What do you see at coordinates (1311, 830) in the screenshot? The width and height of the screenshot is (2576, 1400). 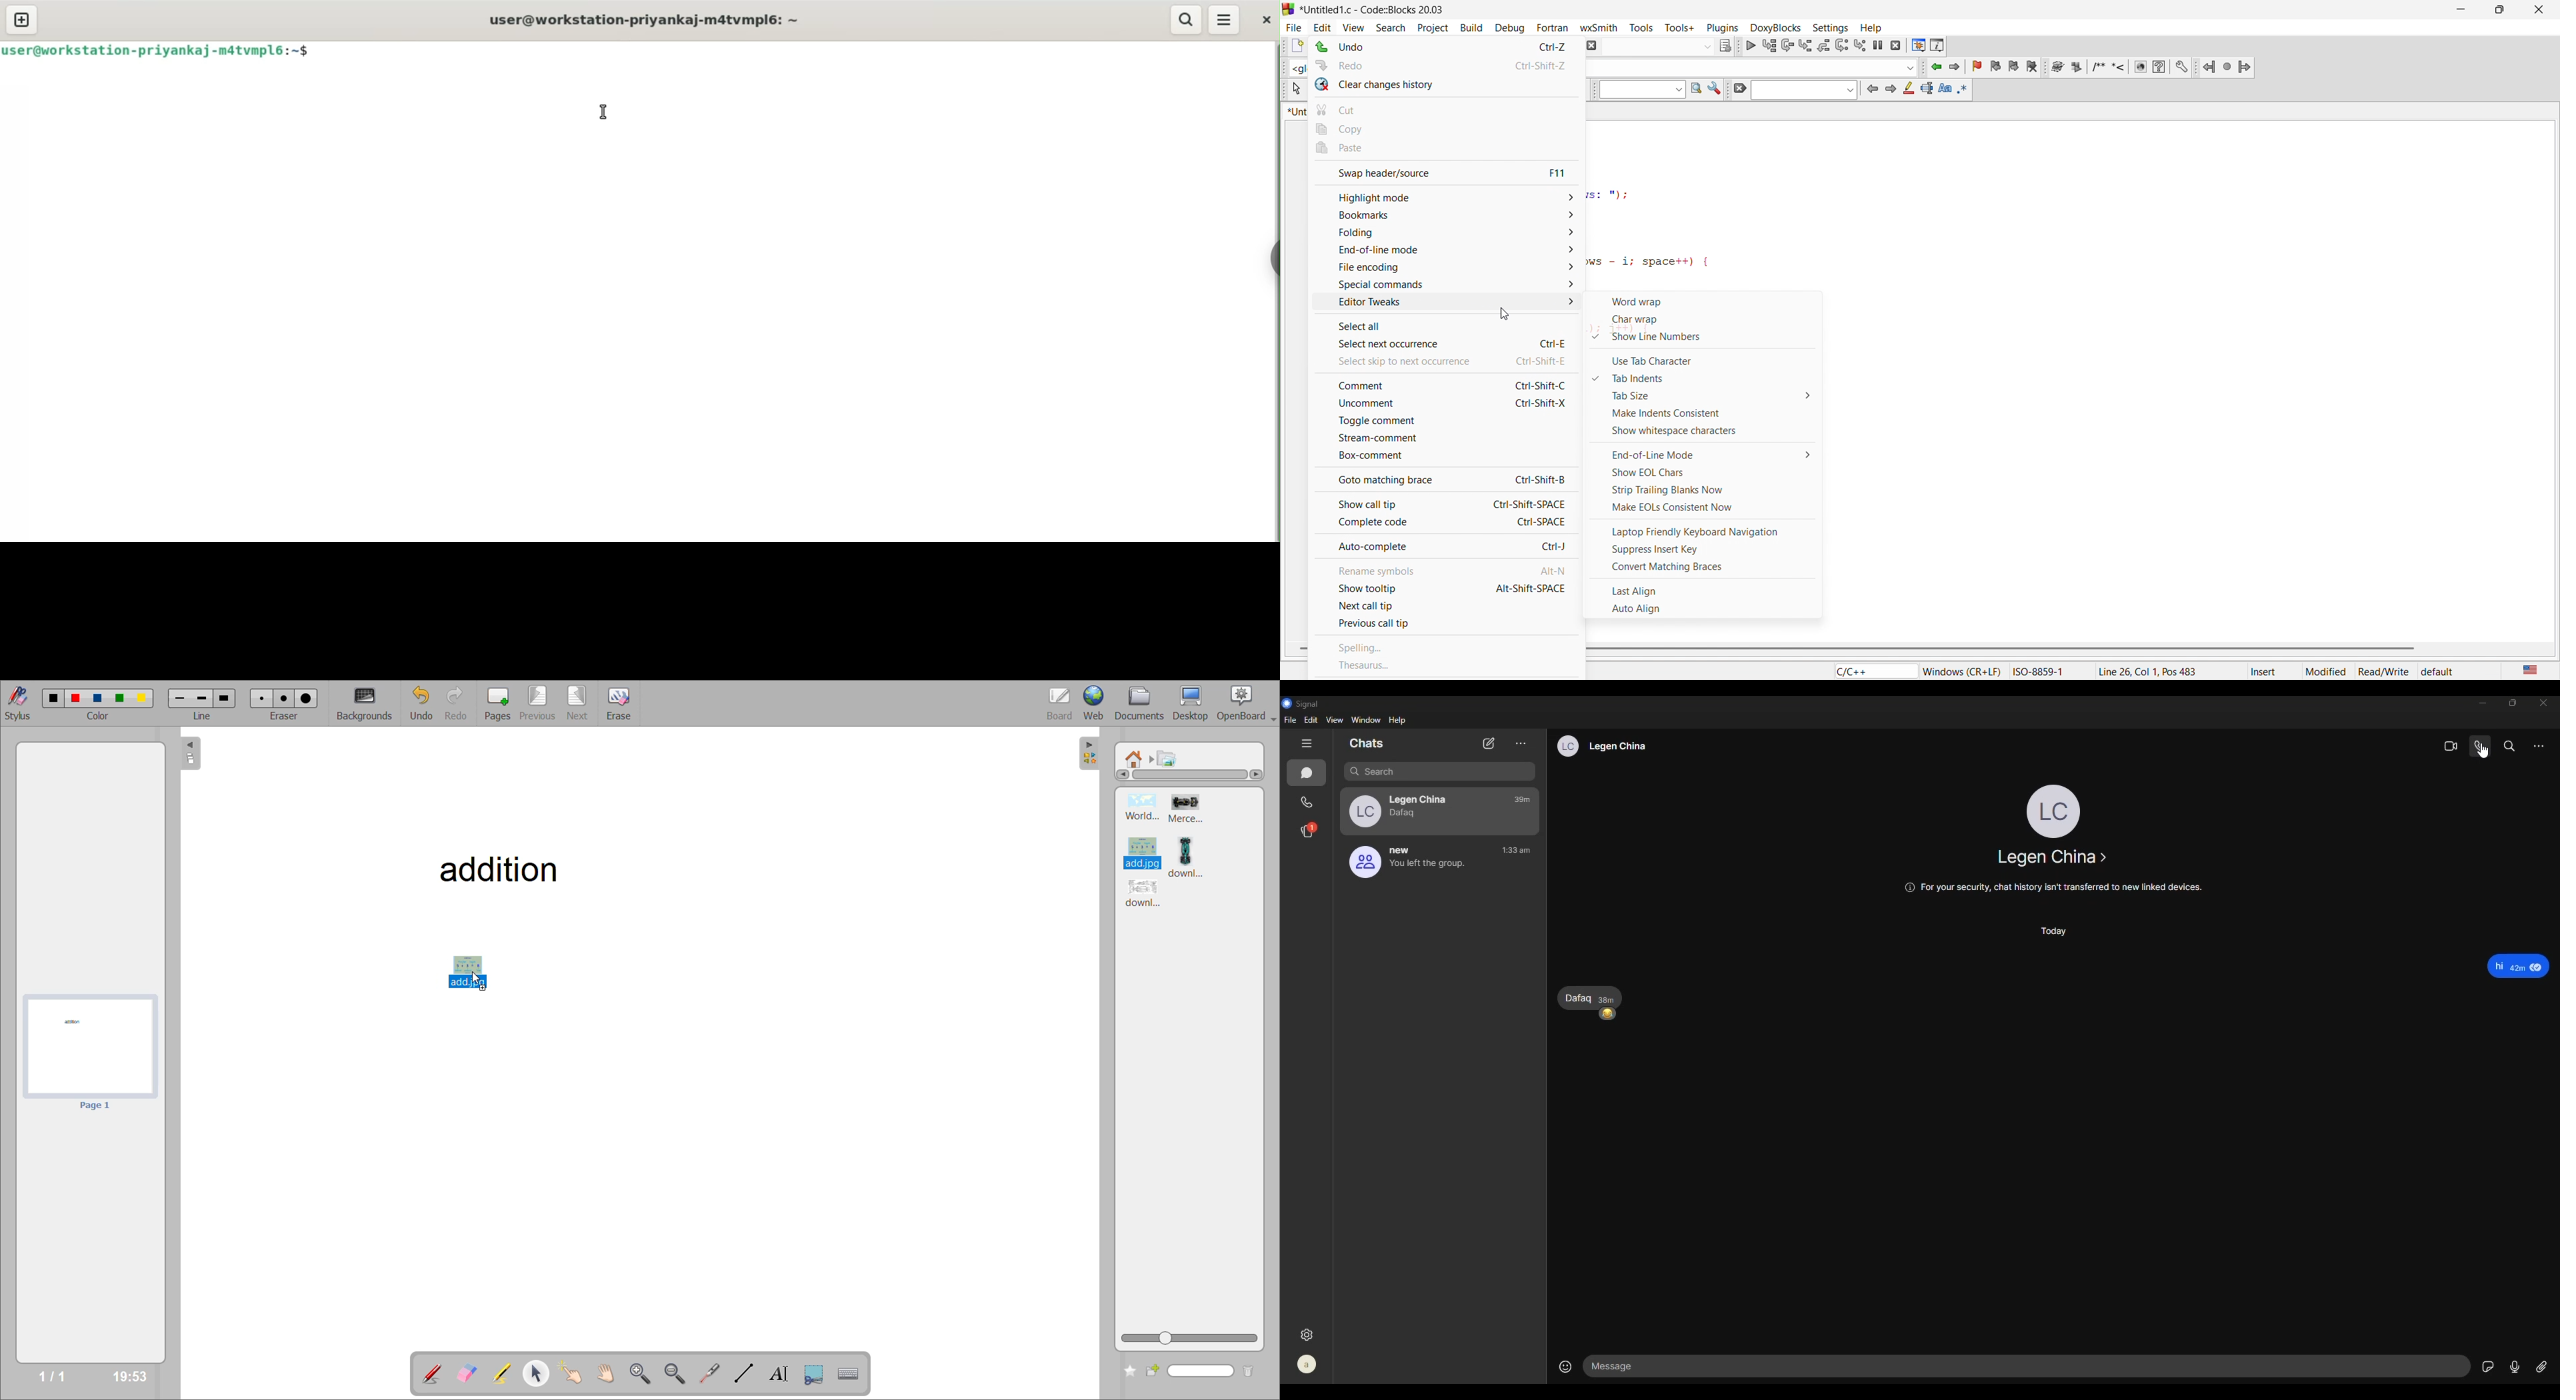 I see `stories` at bounding box center [1311, 830].